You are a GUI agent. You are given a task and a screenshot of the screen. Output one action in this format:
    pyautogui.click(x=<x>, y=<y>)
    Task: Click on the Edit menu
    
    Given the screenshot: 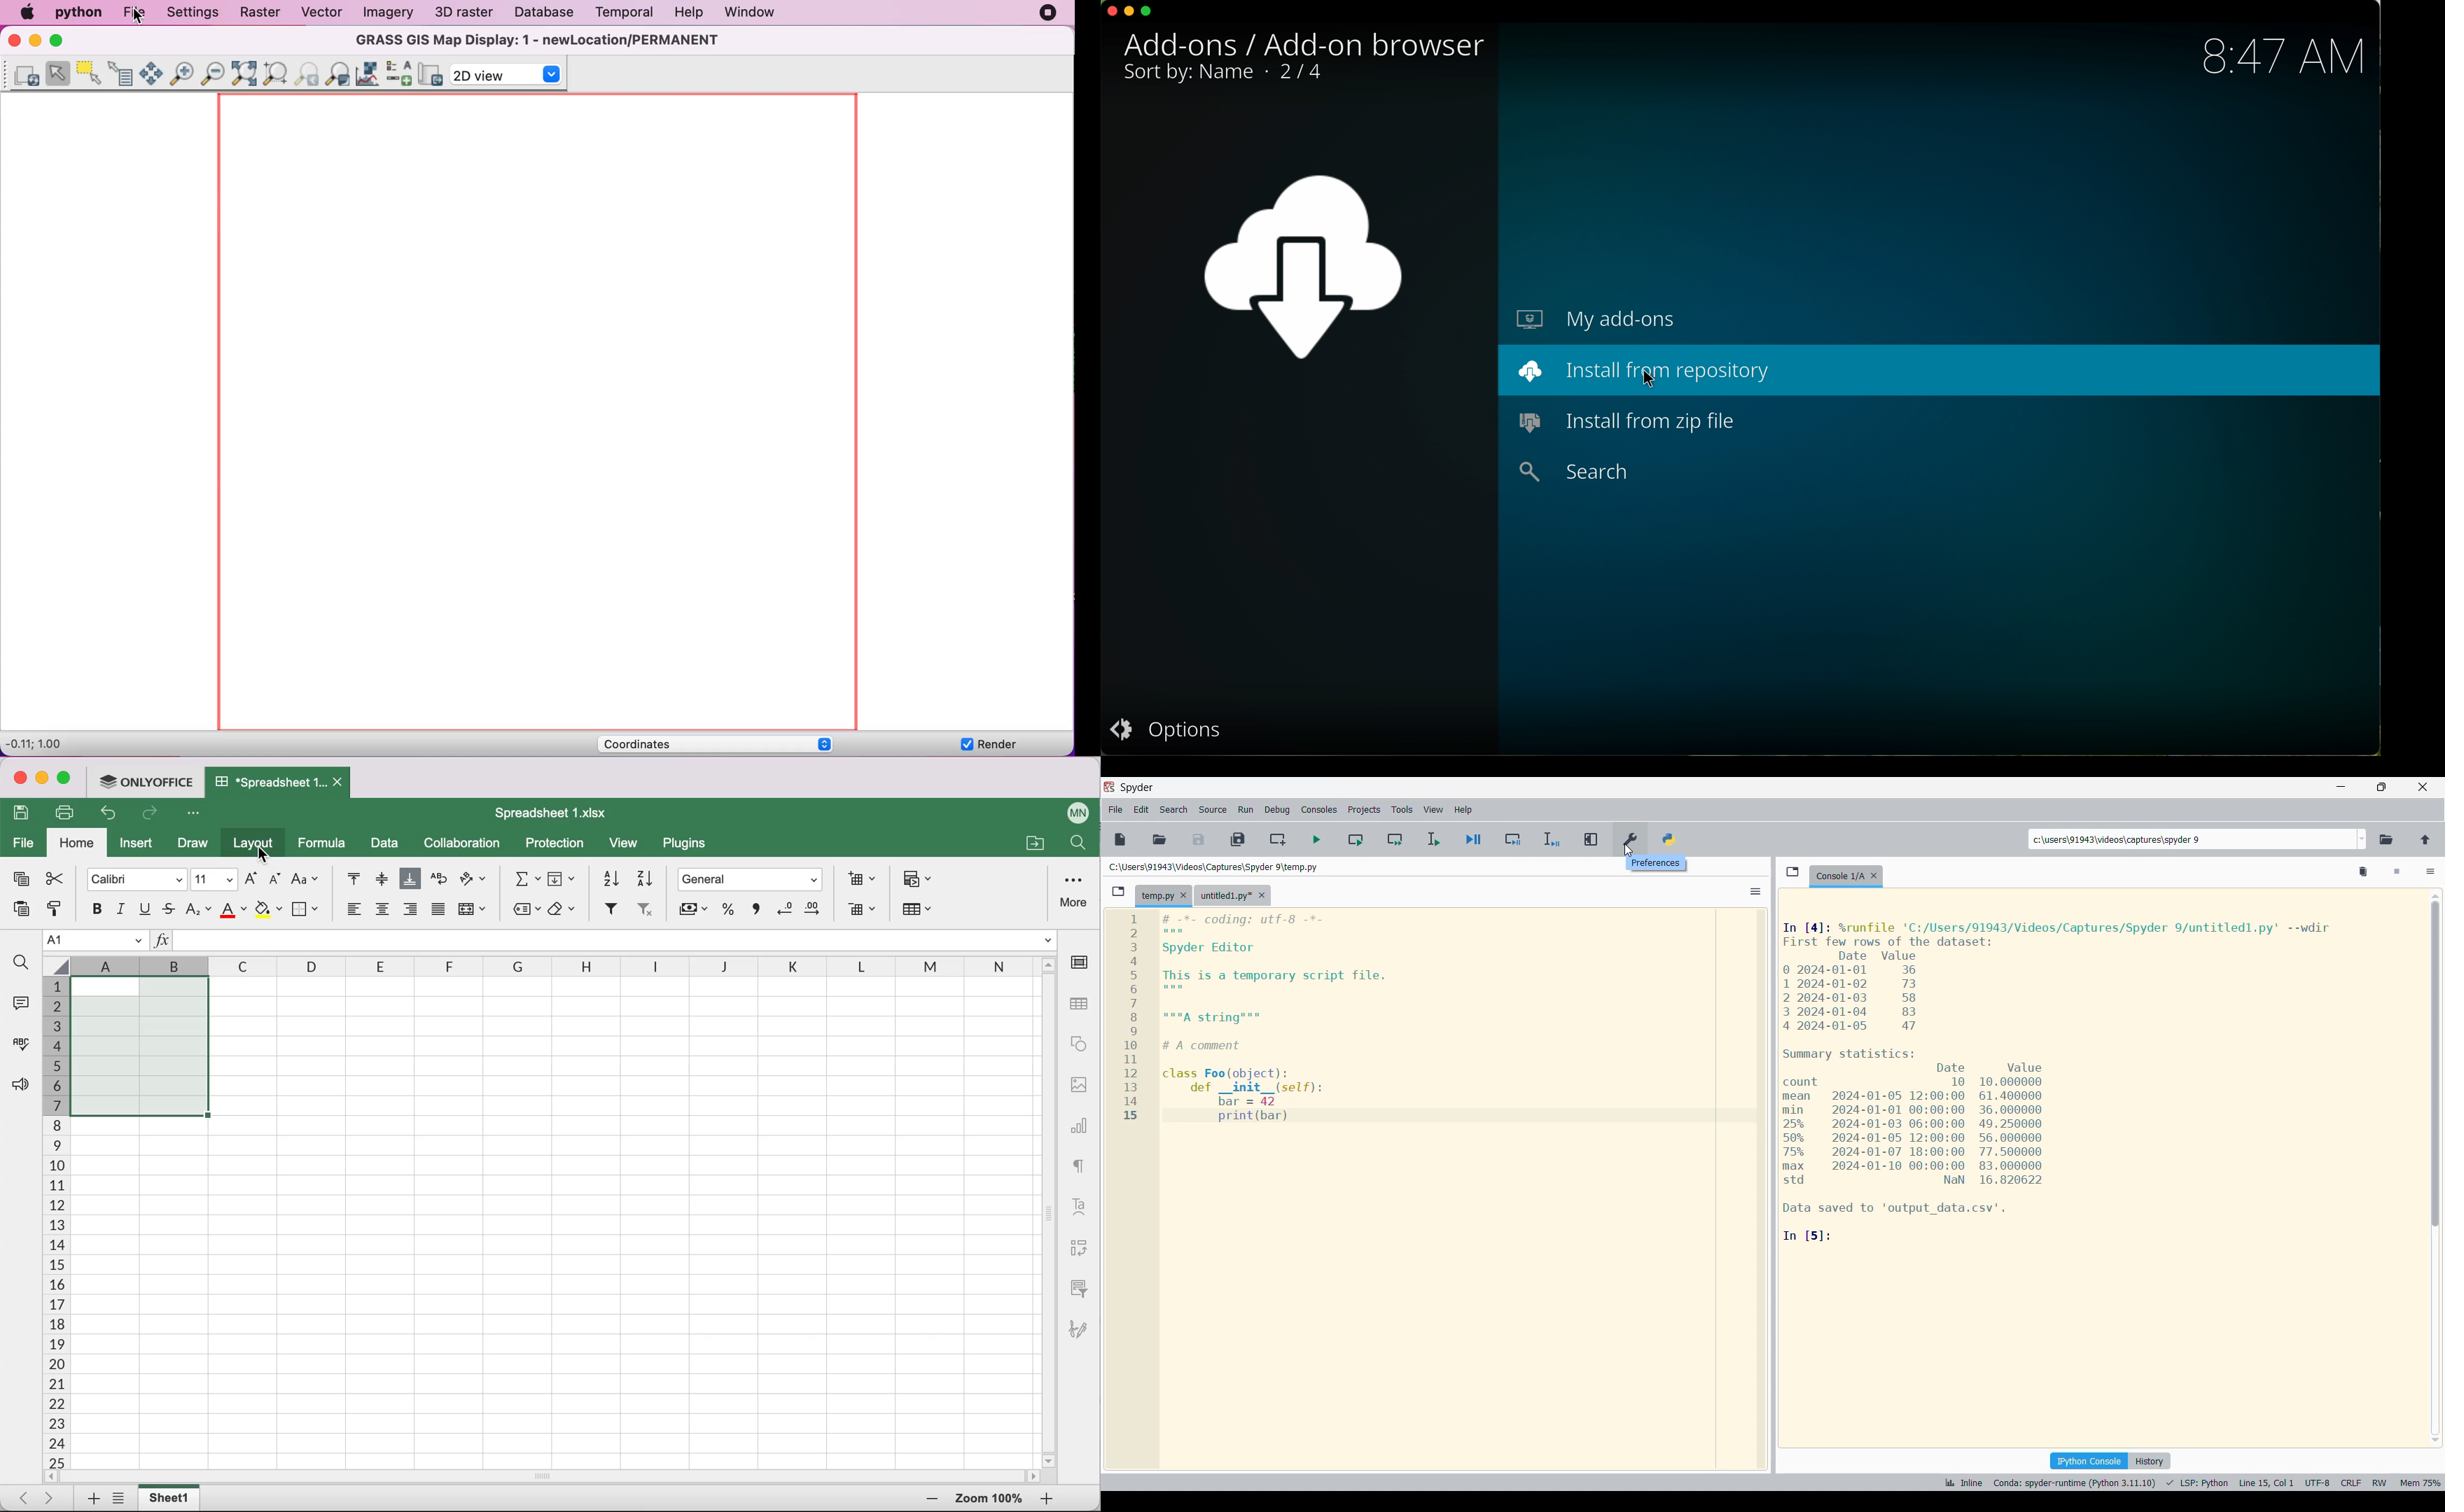 What is the action you would take?
    pyautogui.click(x=1142, y=810)
    